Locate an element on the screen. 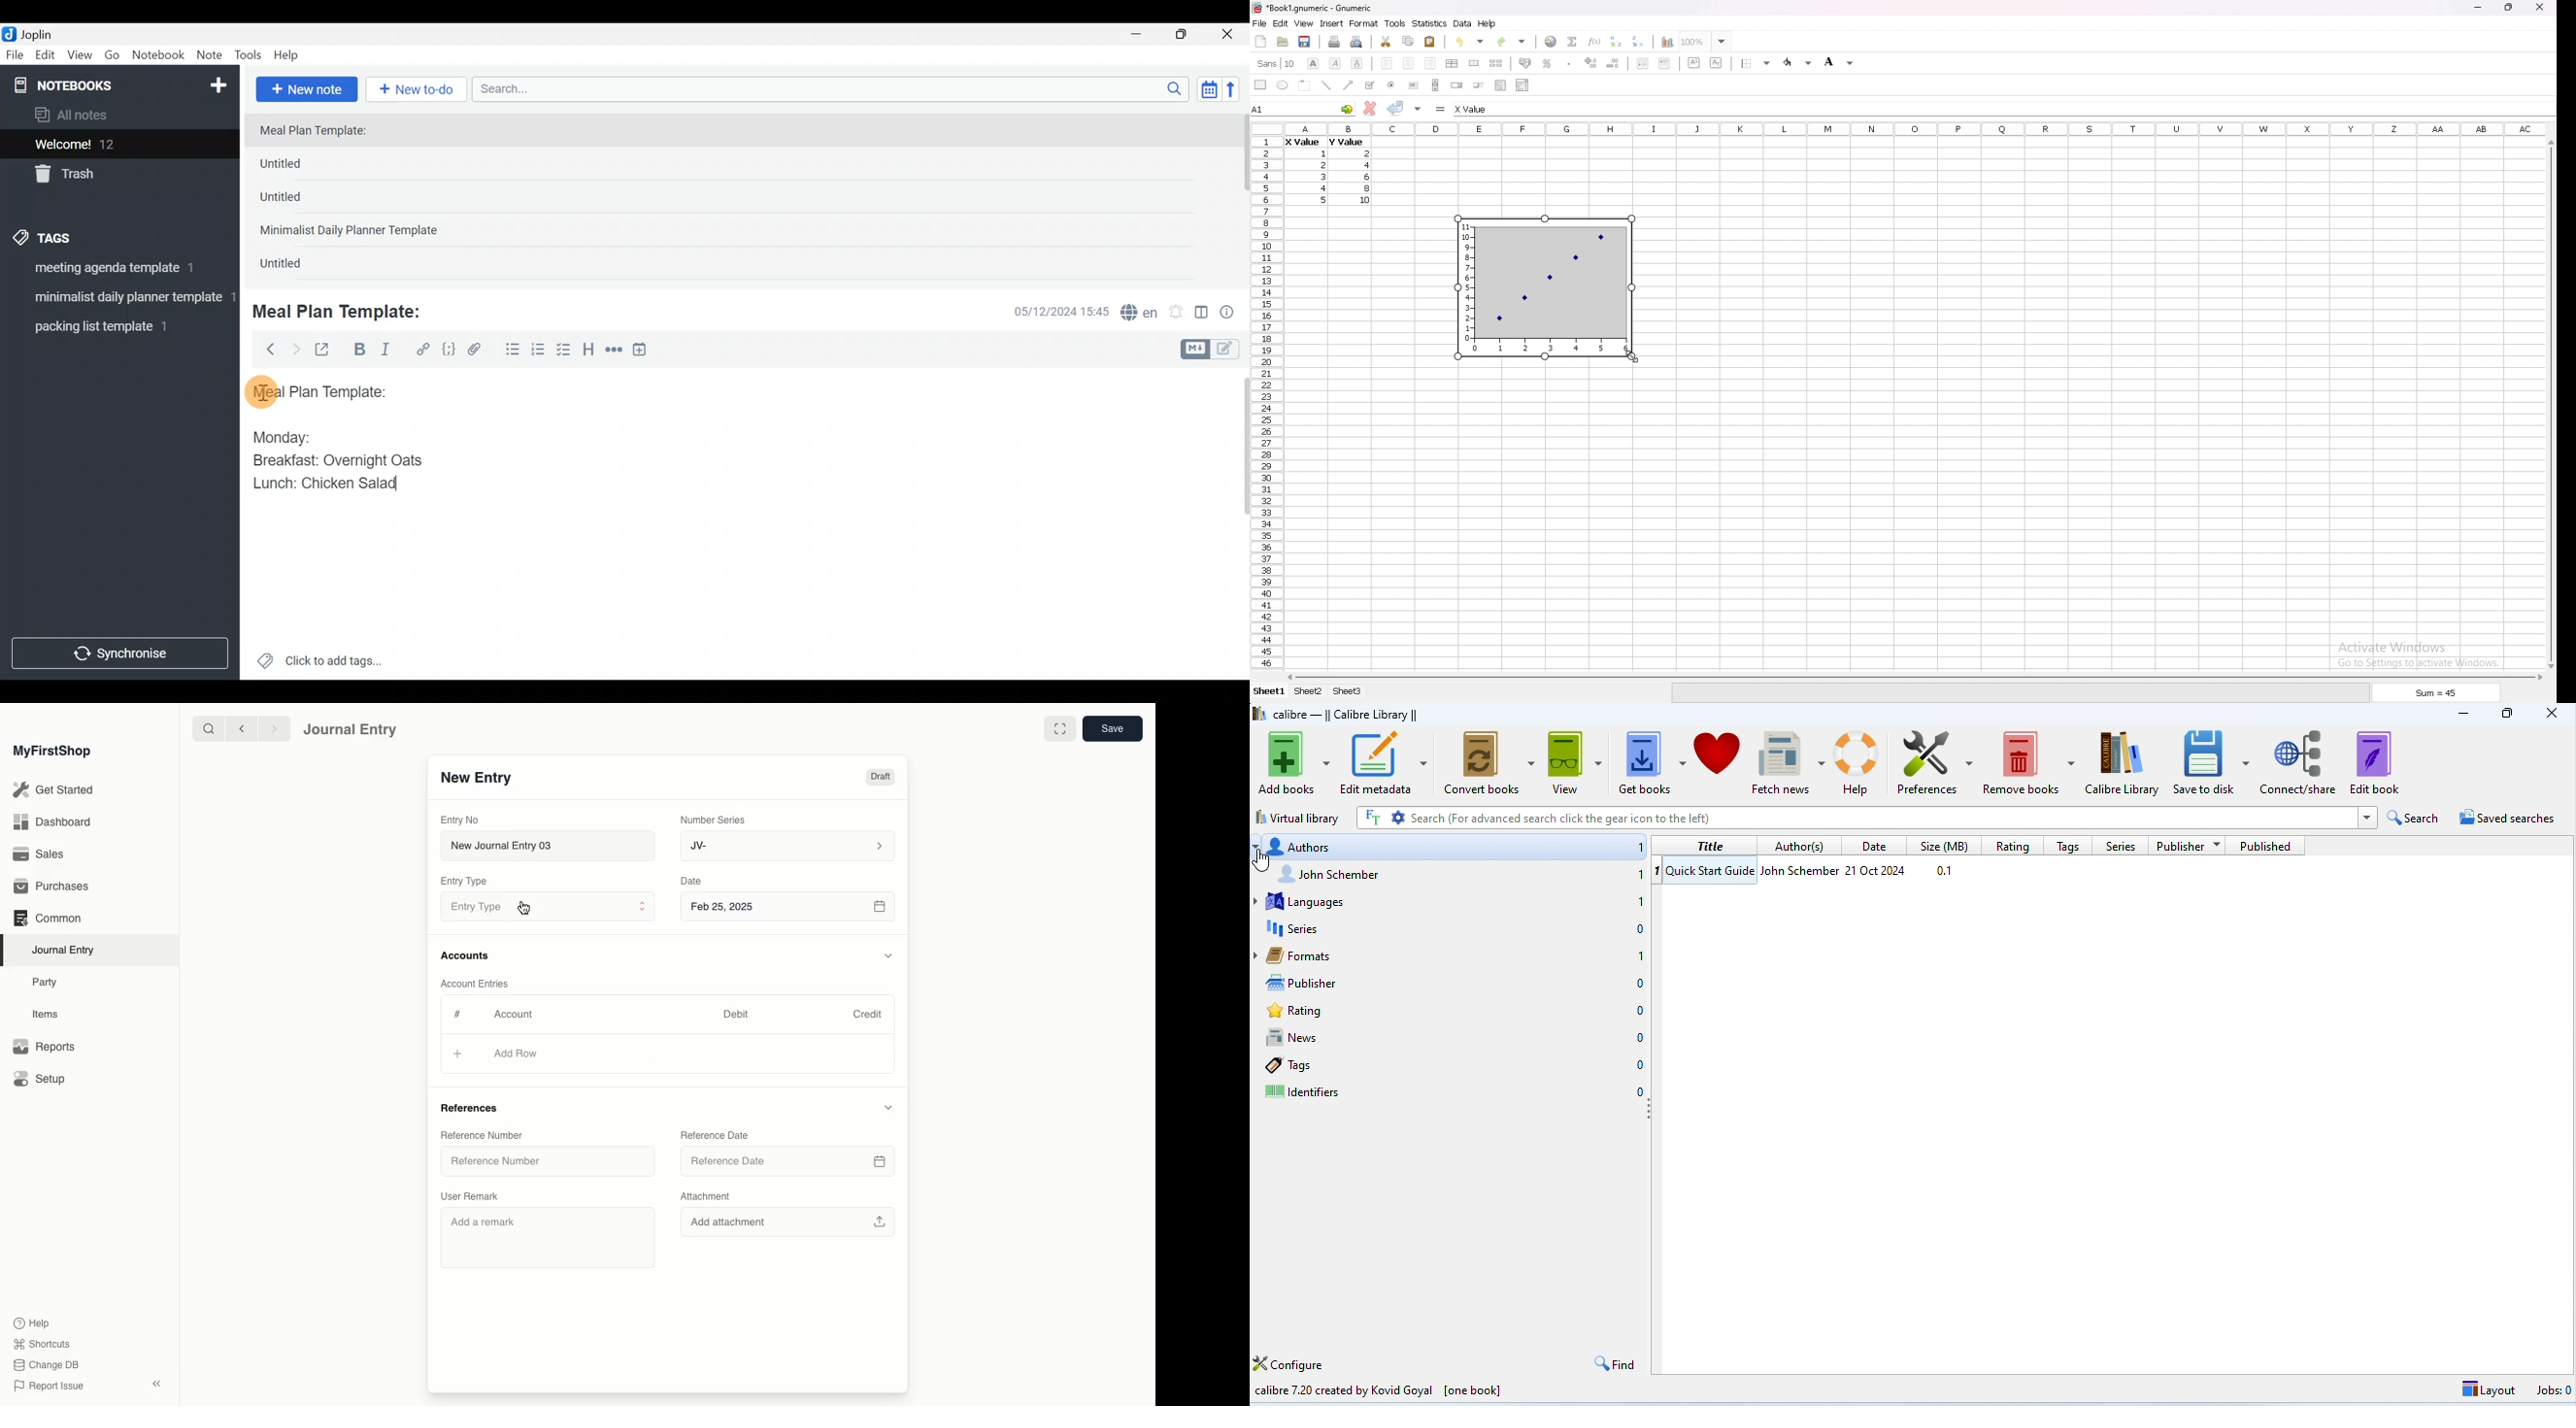 This screenshot has height=1428, width=2576. Common is located at coordinates (47, 918).